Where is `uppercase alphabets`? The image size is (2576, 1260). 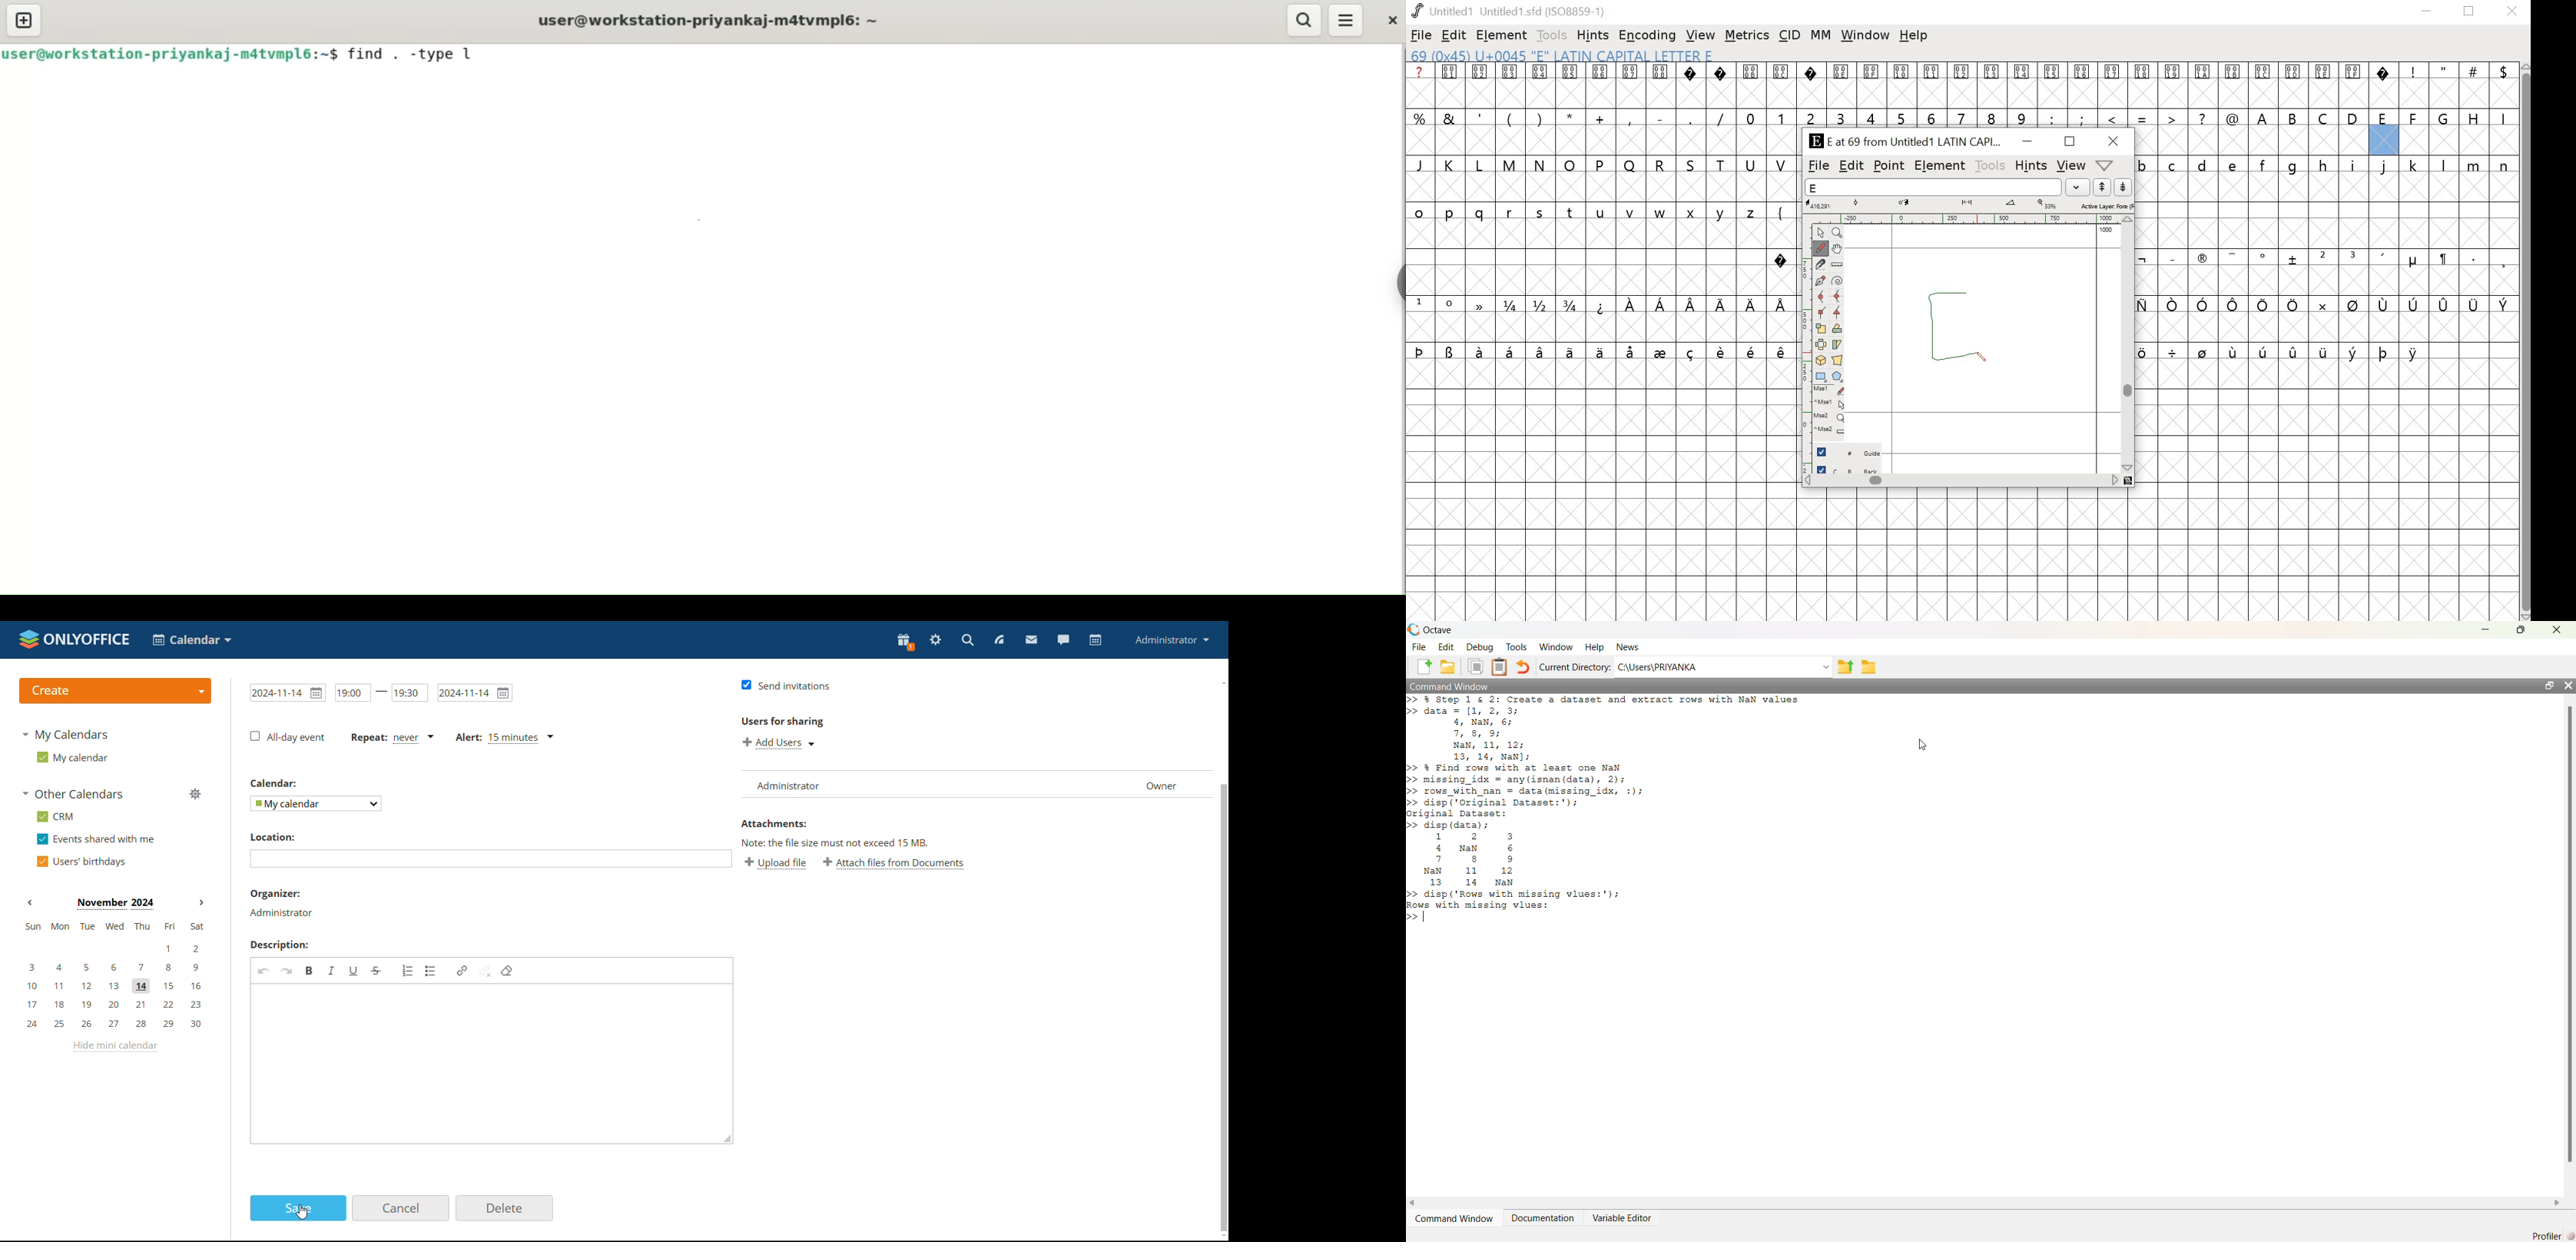
uppercase alphabets is located at coordinates (2383, 117).